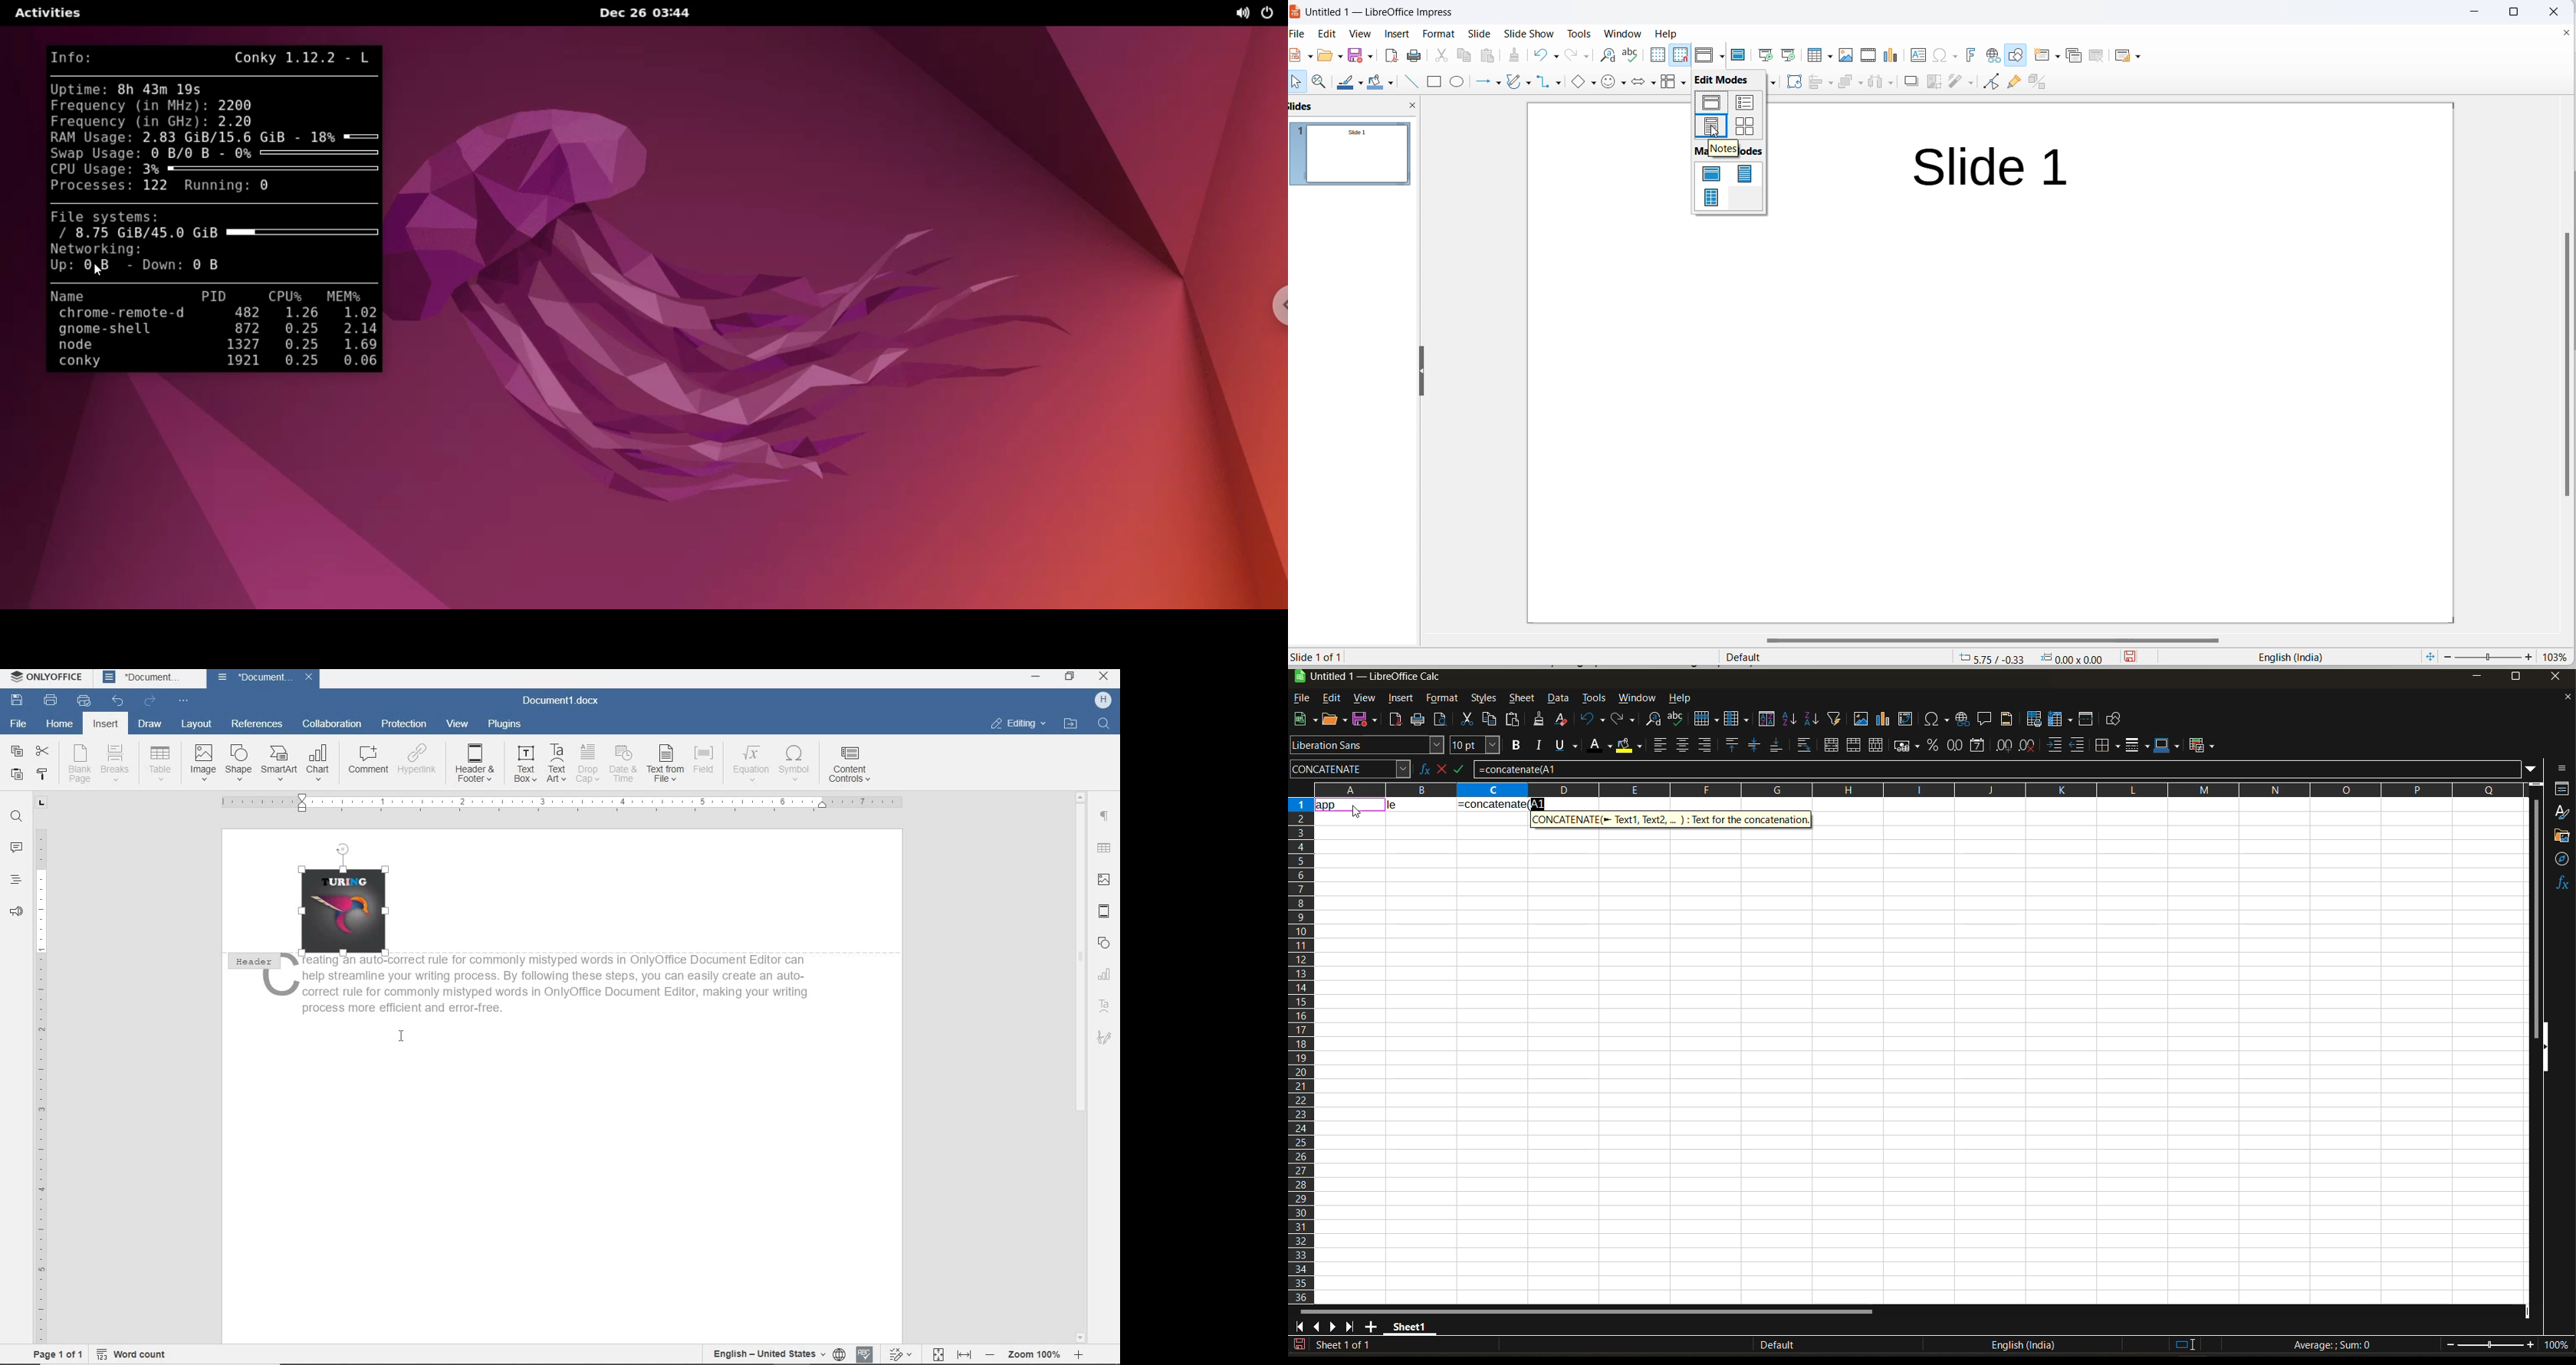  I want to click on show gluepoint functions, so click(2016, 84).